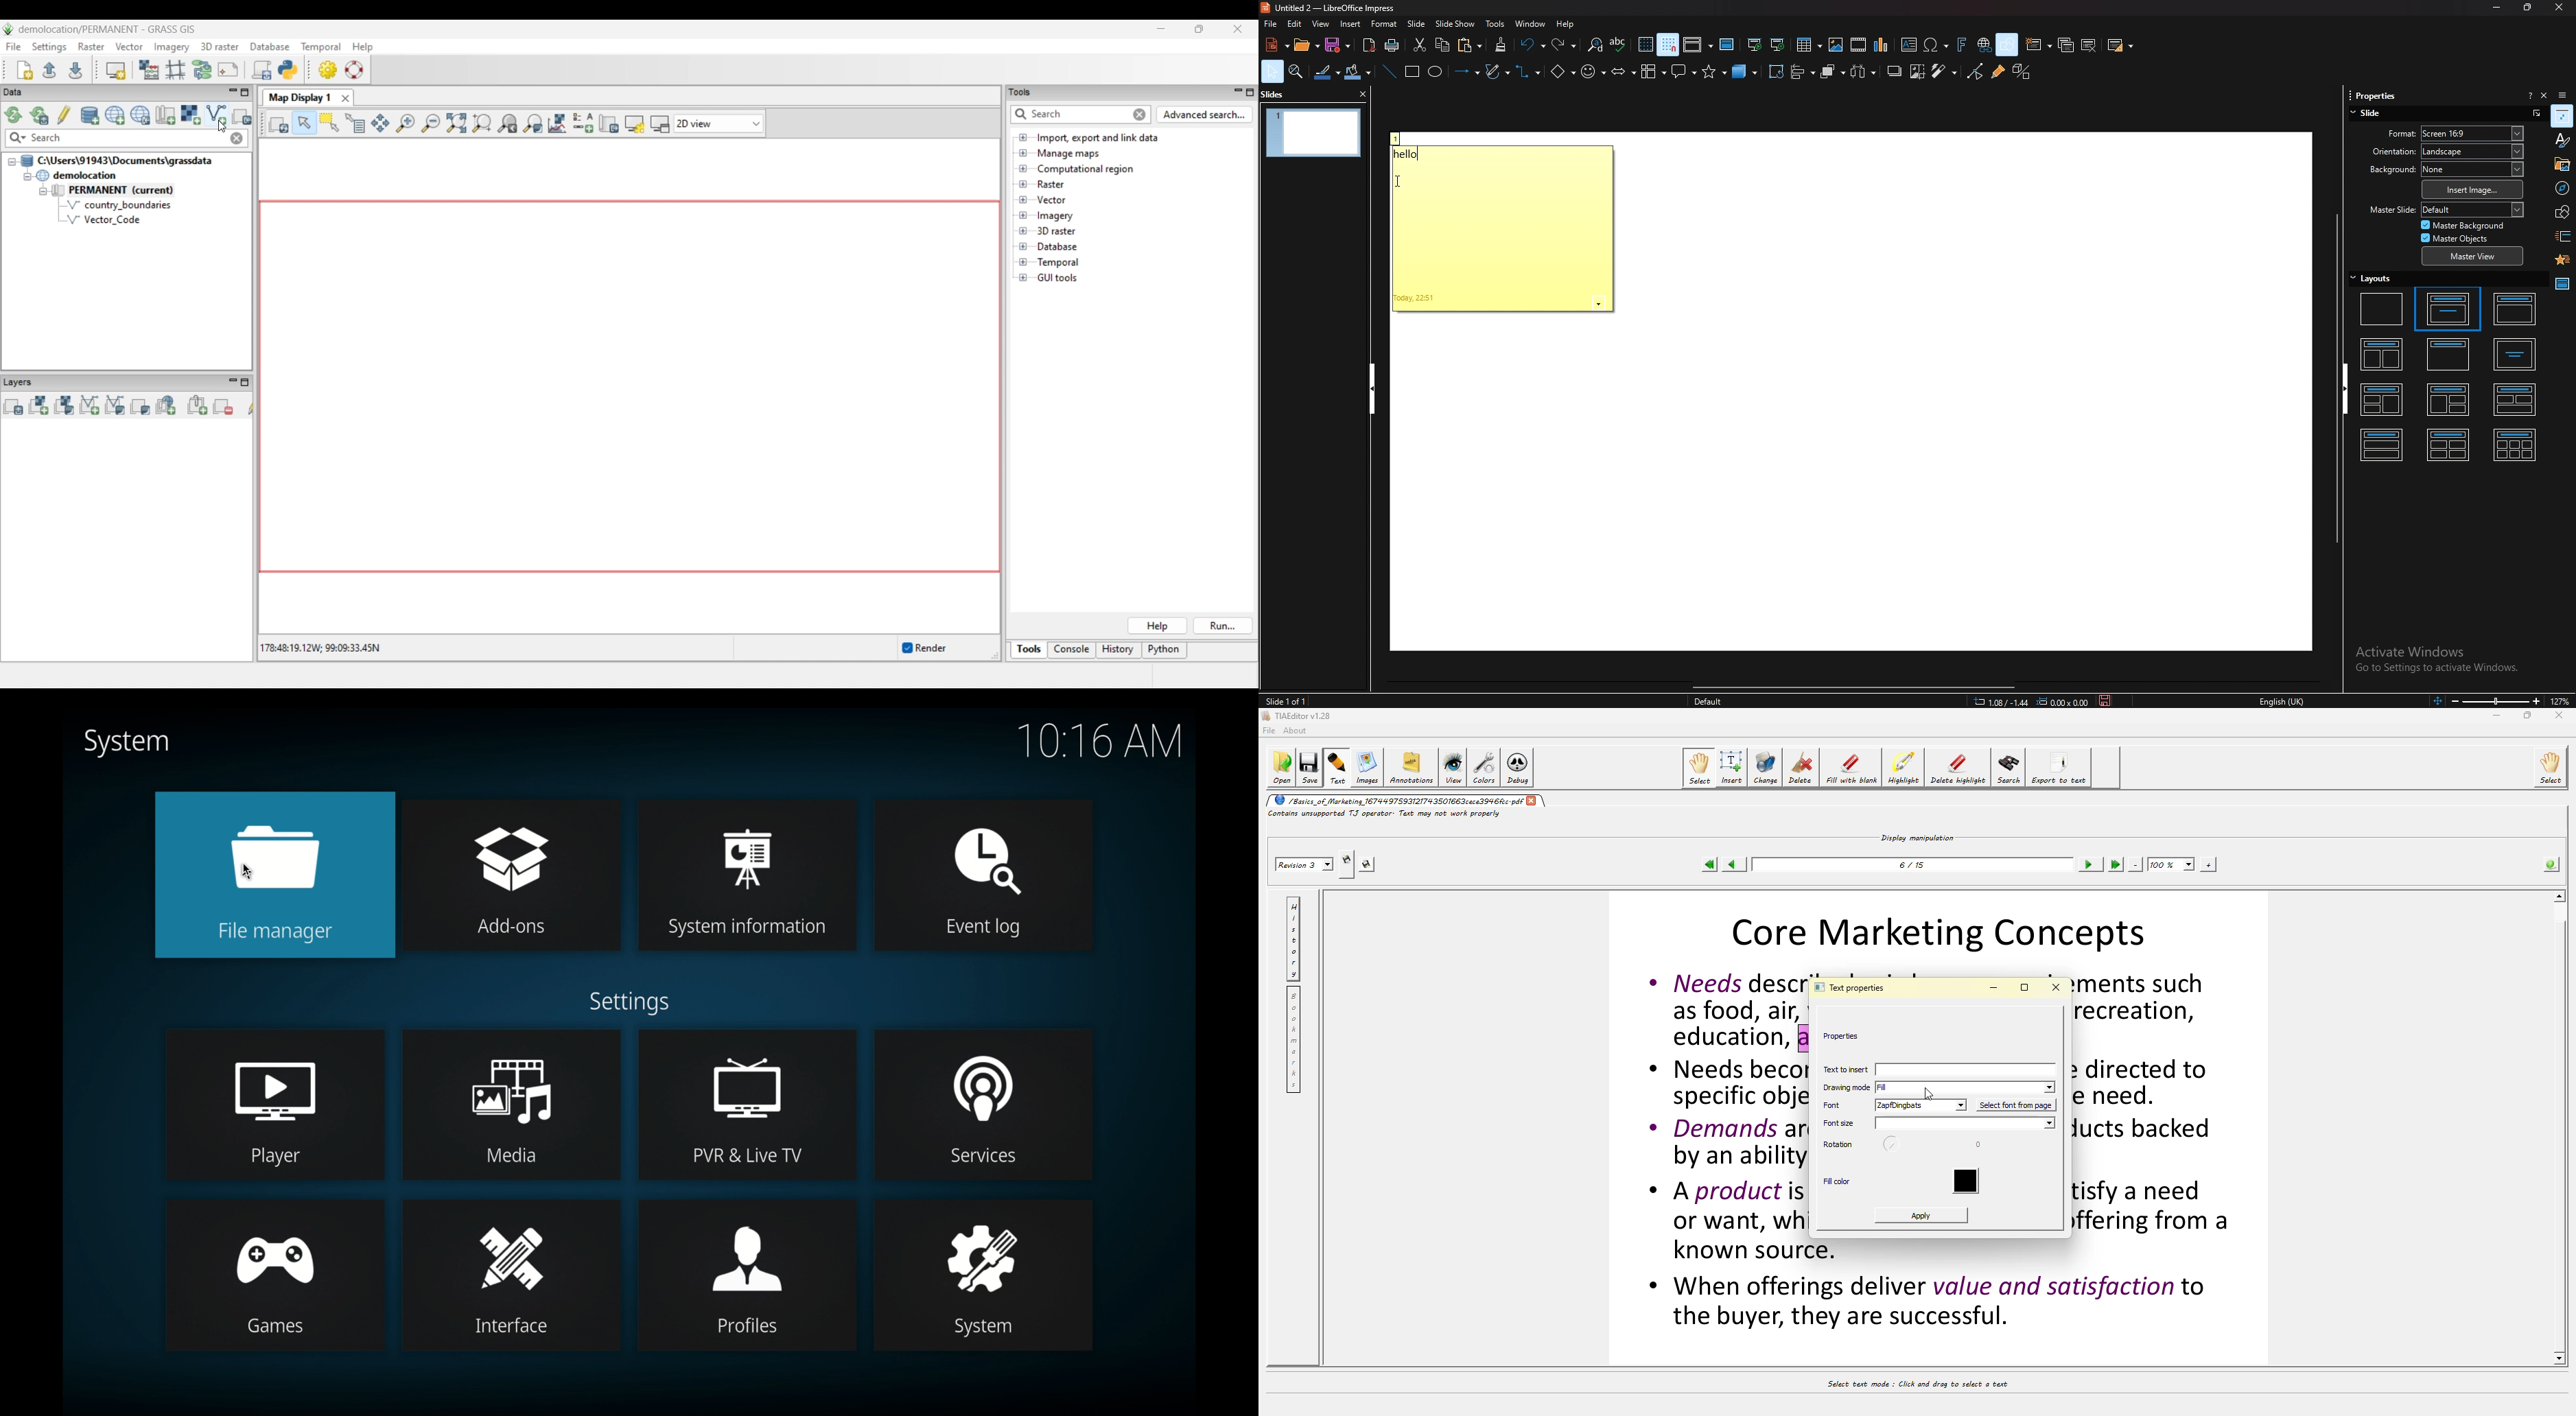 This screenshot has height=1428, width=2576. Describe the element at coordinates (2562, 700) in the screenshot. I see `zoom percentage 127%` at that location.